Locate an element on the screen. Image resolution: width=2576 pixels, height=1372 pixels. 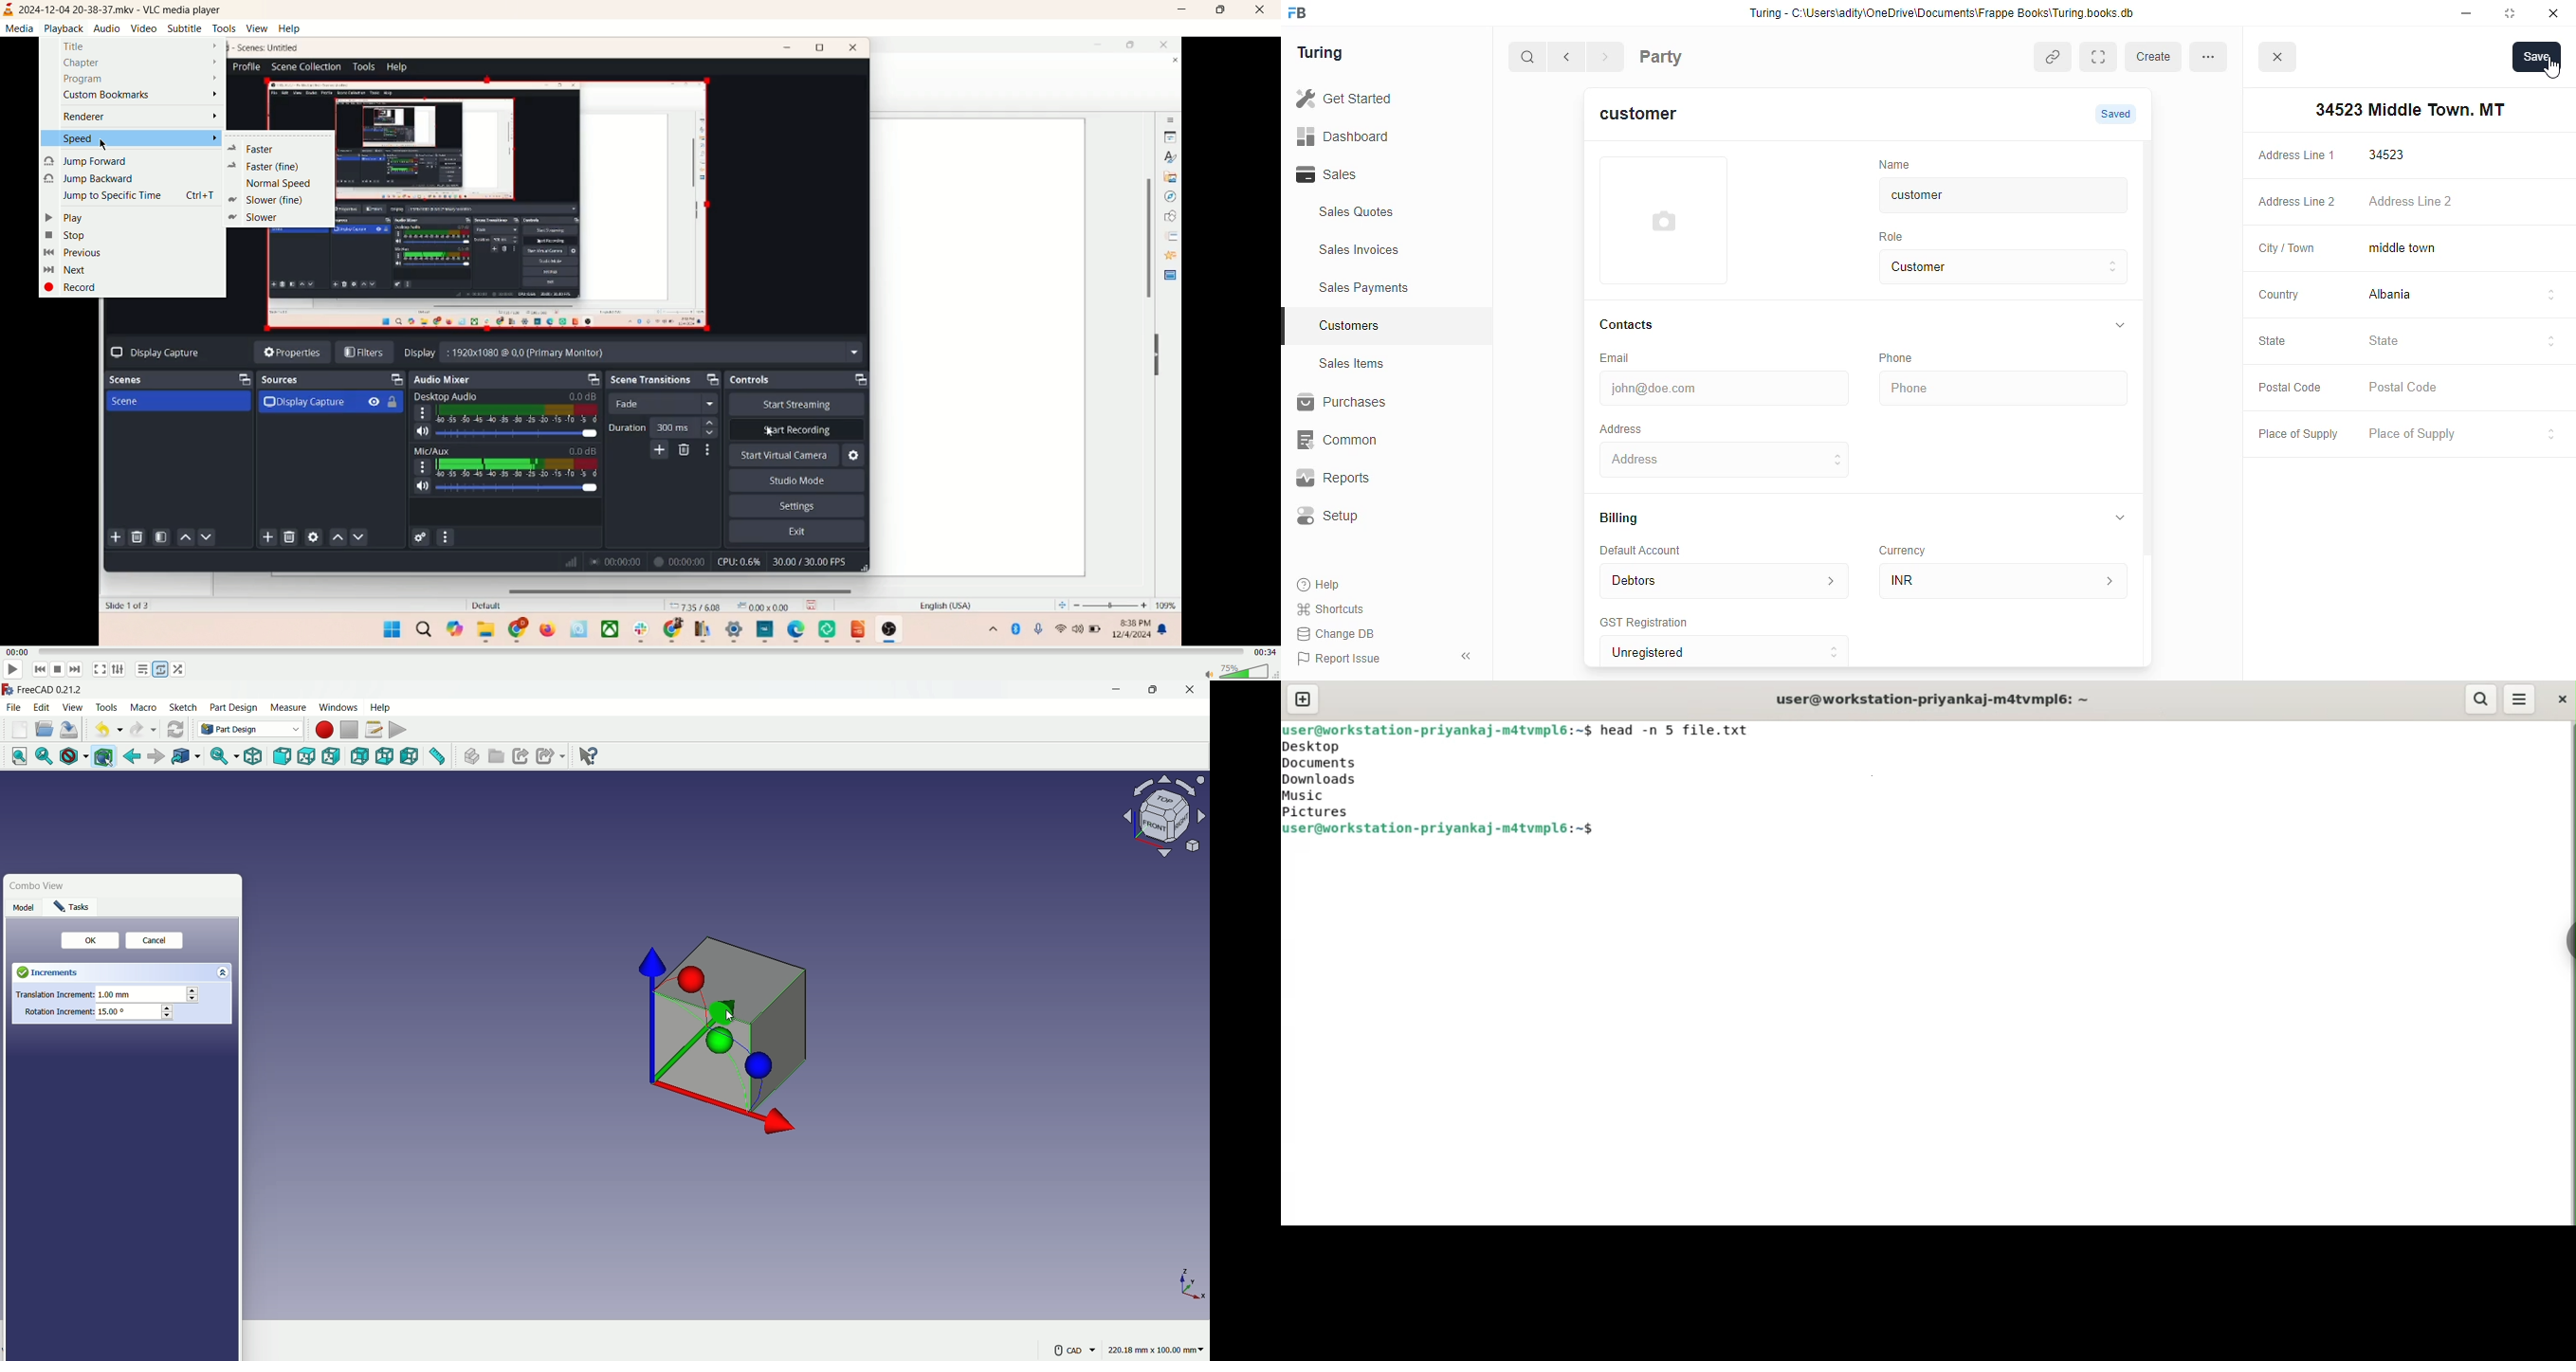
frappebooks logo is located at coordinates (1303, 14).